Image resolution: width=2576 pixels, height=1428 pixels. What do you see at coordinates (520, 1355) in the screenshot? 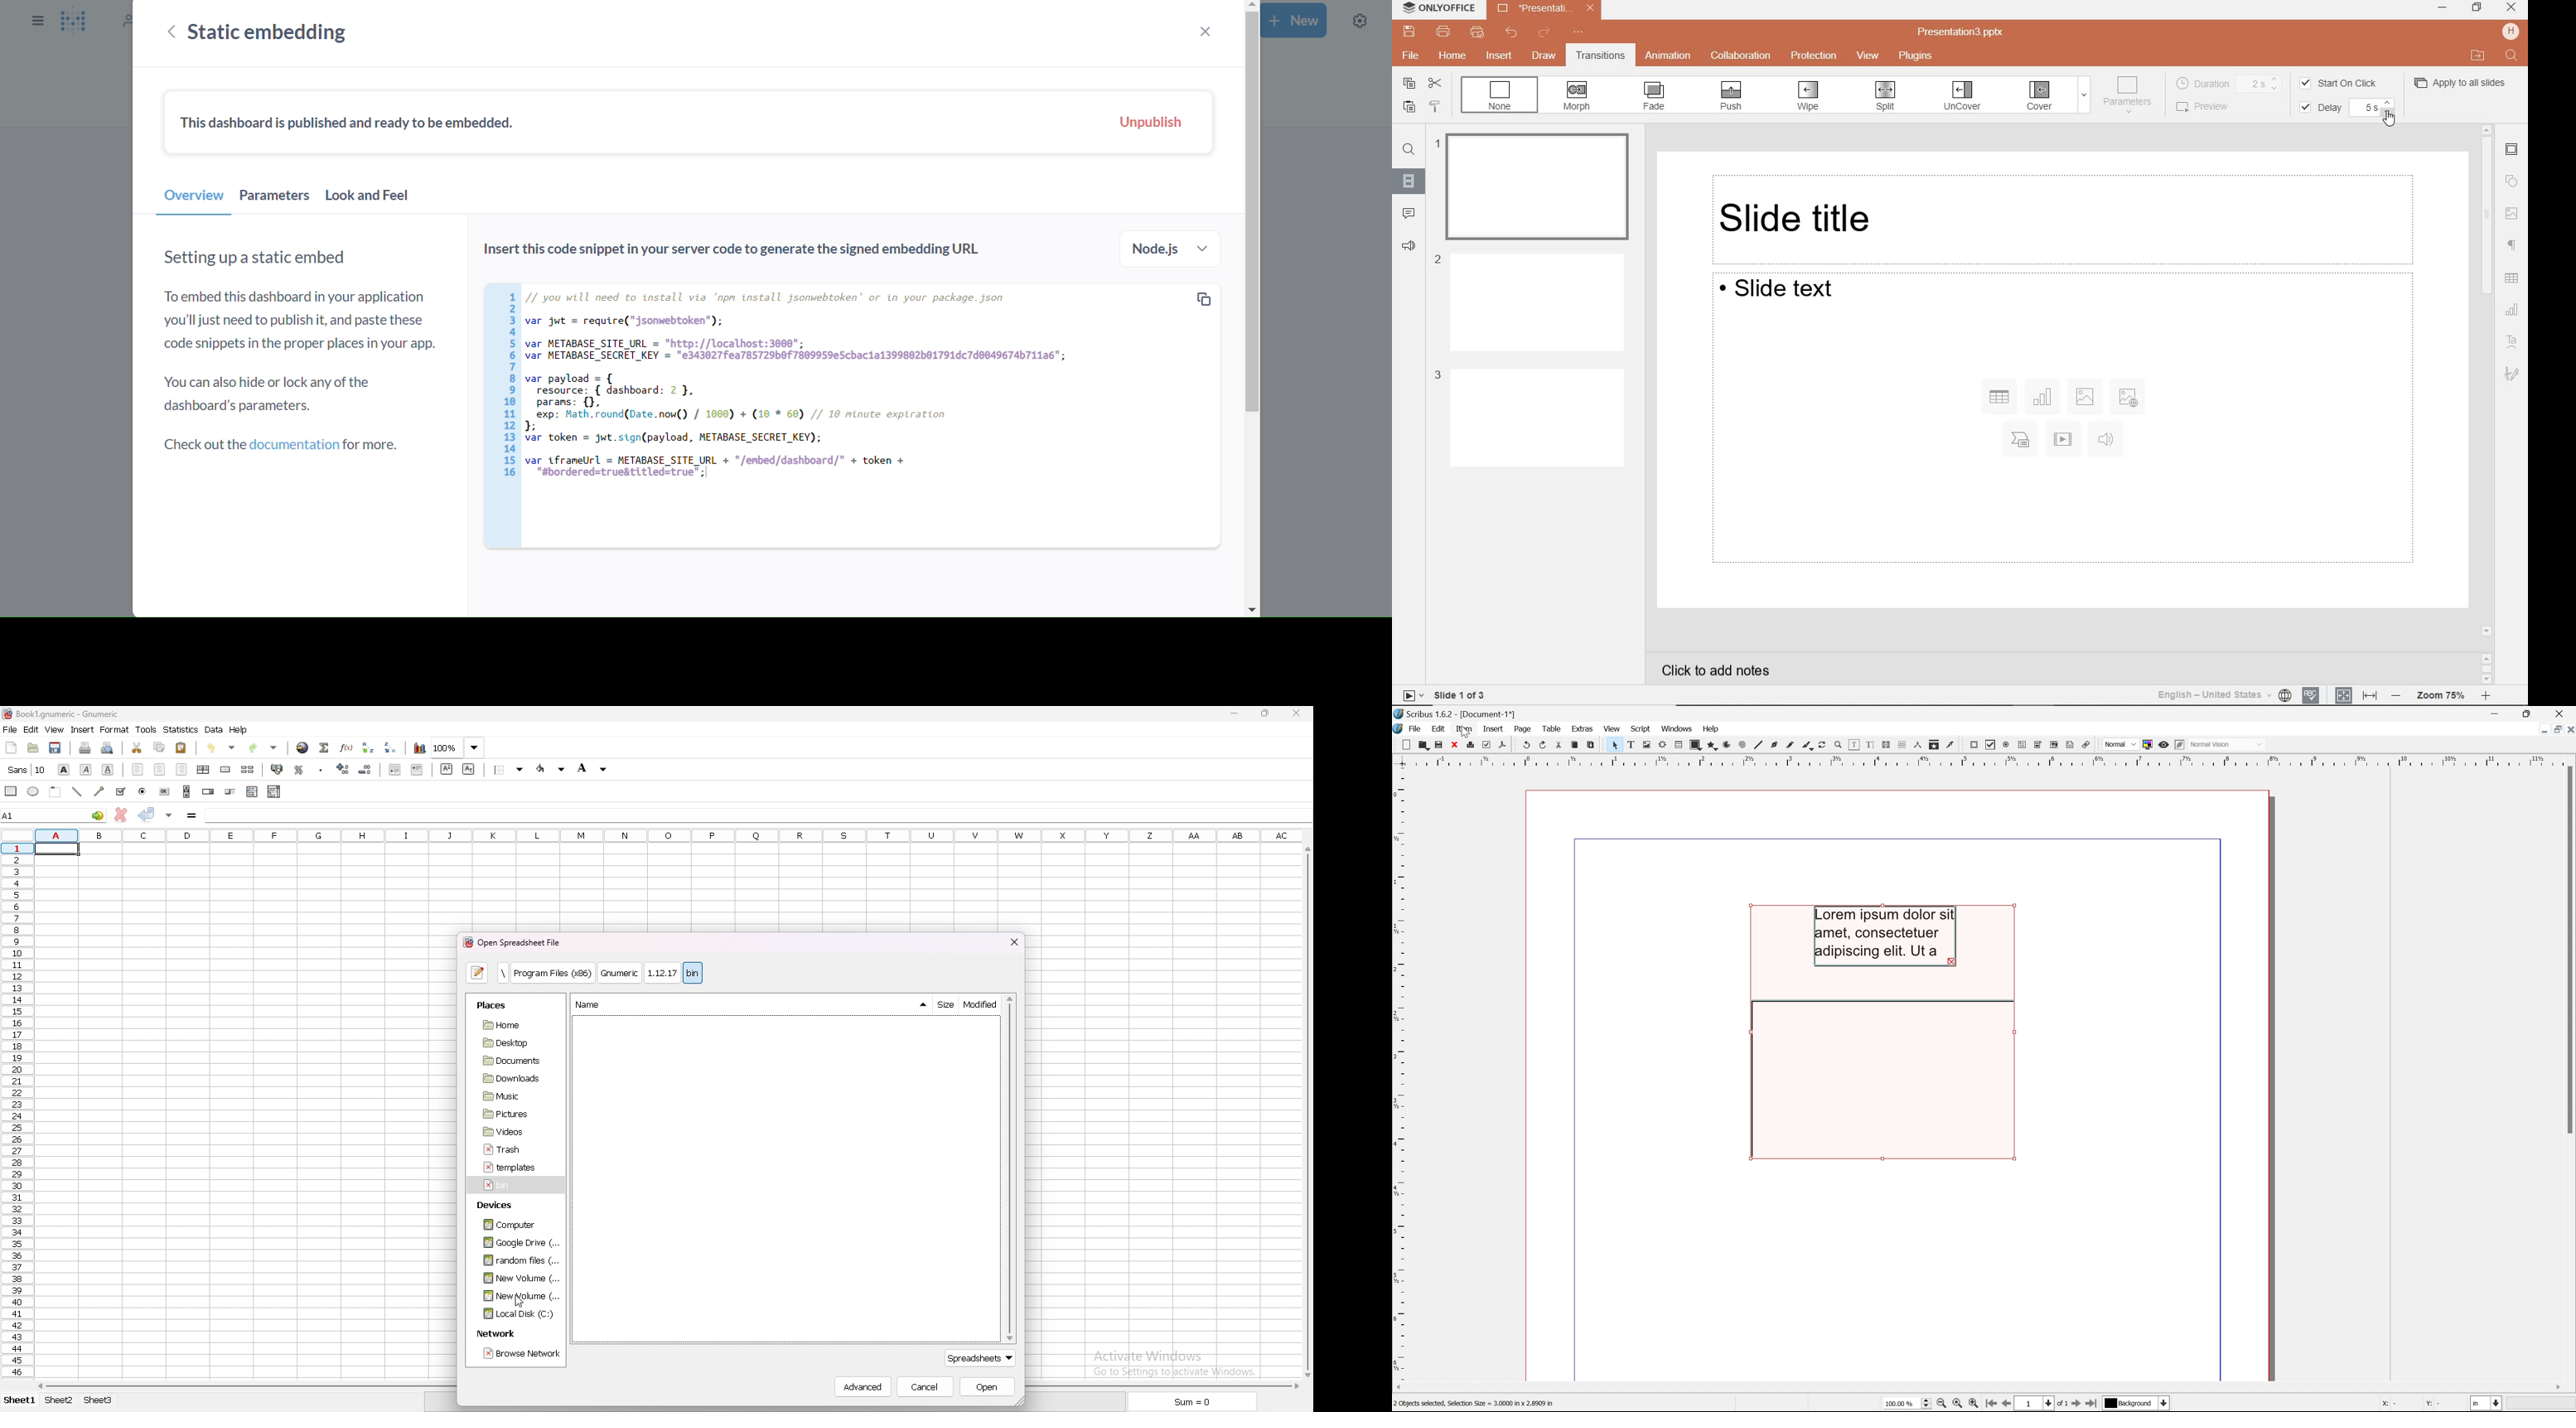
I see `browse network` at bounding box center [520, 1355].